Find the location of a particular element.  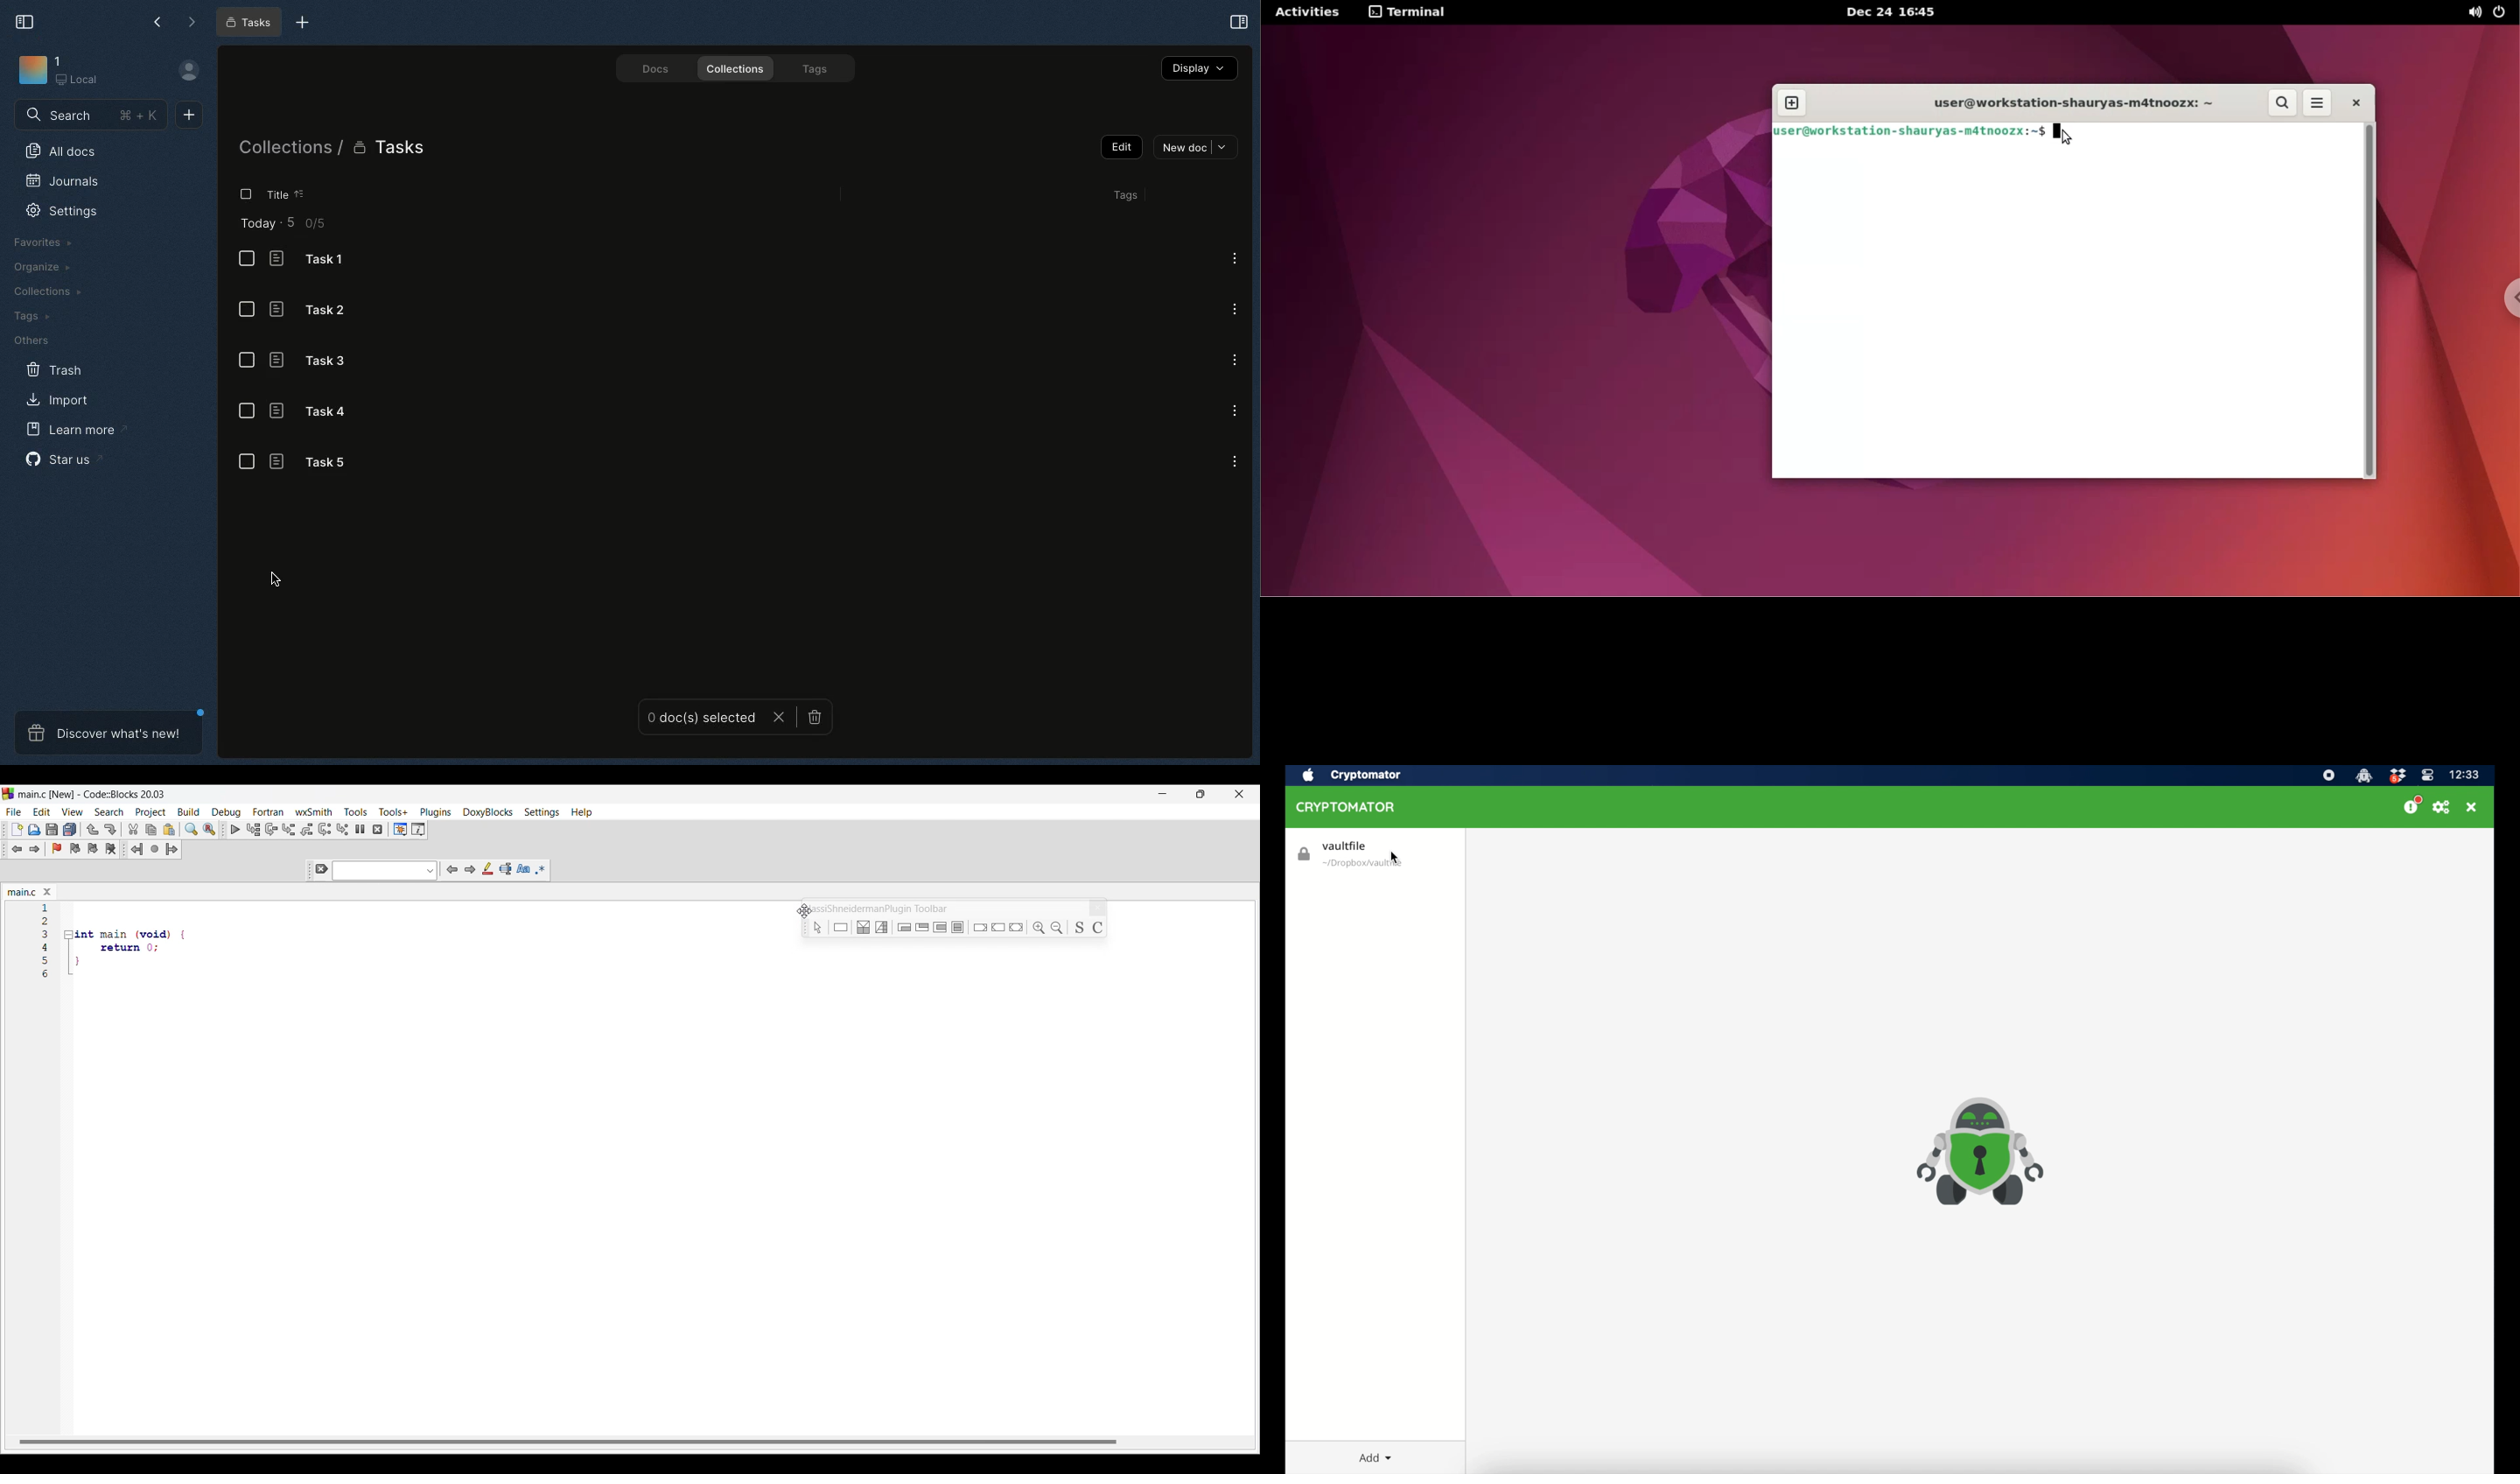

New doc is located at coordinates (1194, 147).